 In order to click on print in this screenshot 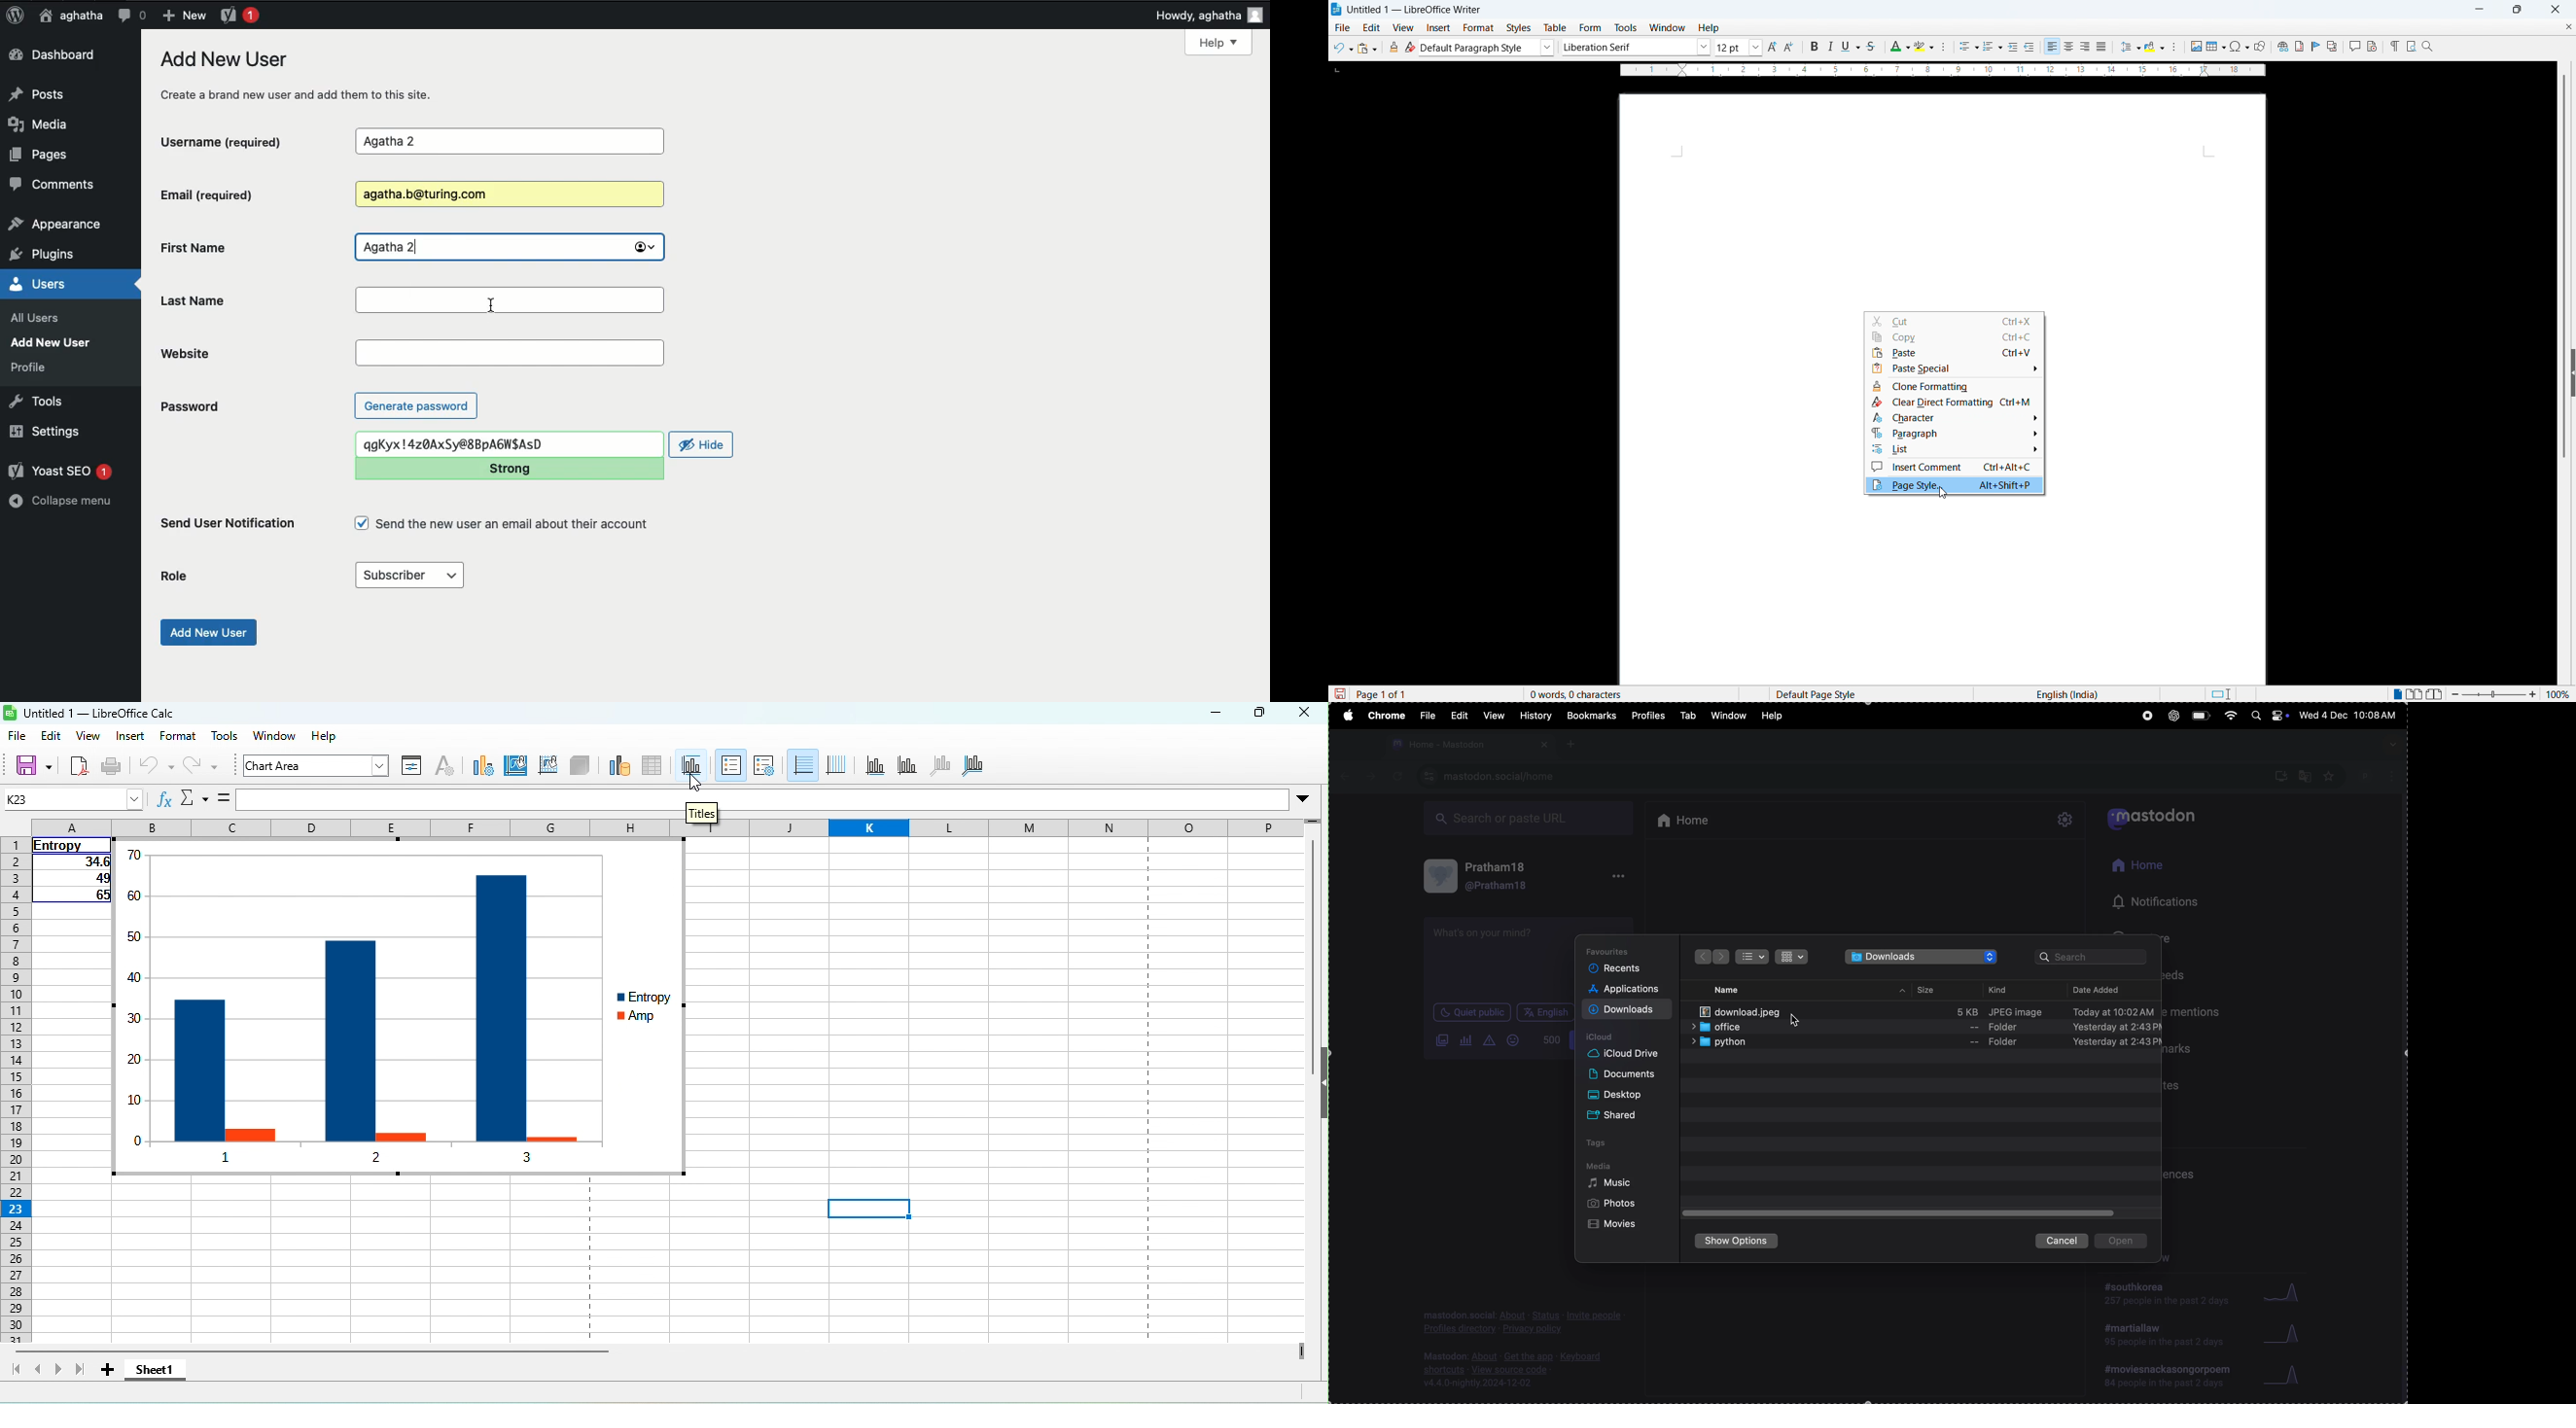, I will do `click(114, 765)`.